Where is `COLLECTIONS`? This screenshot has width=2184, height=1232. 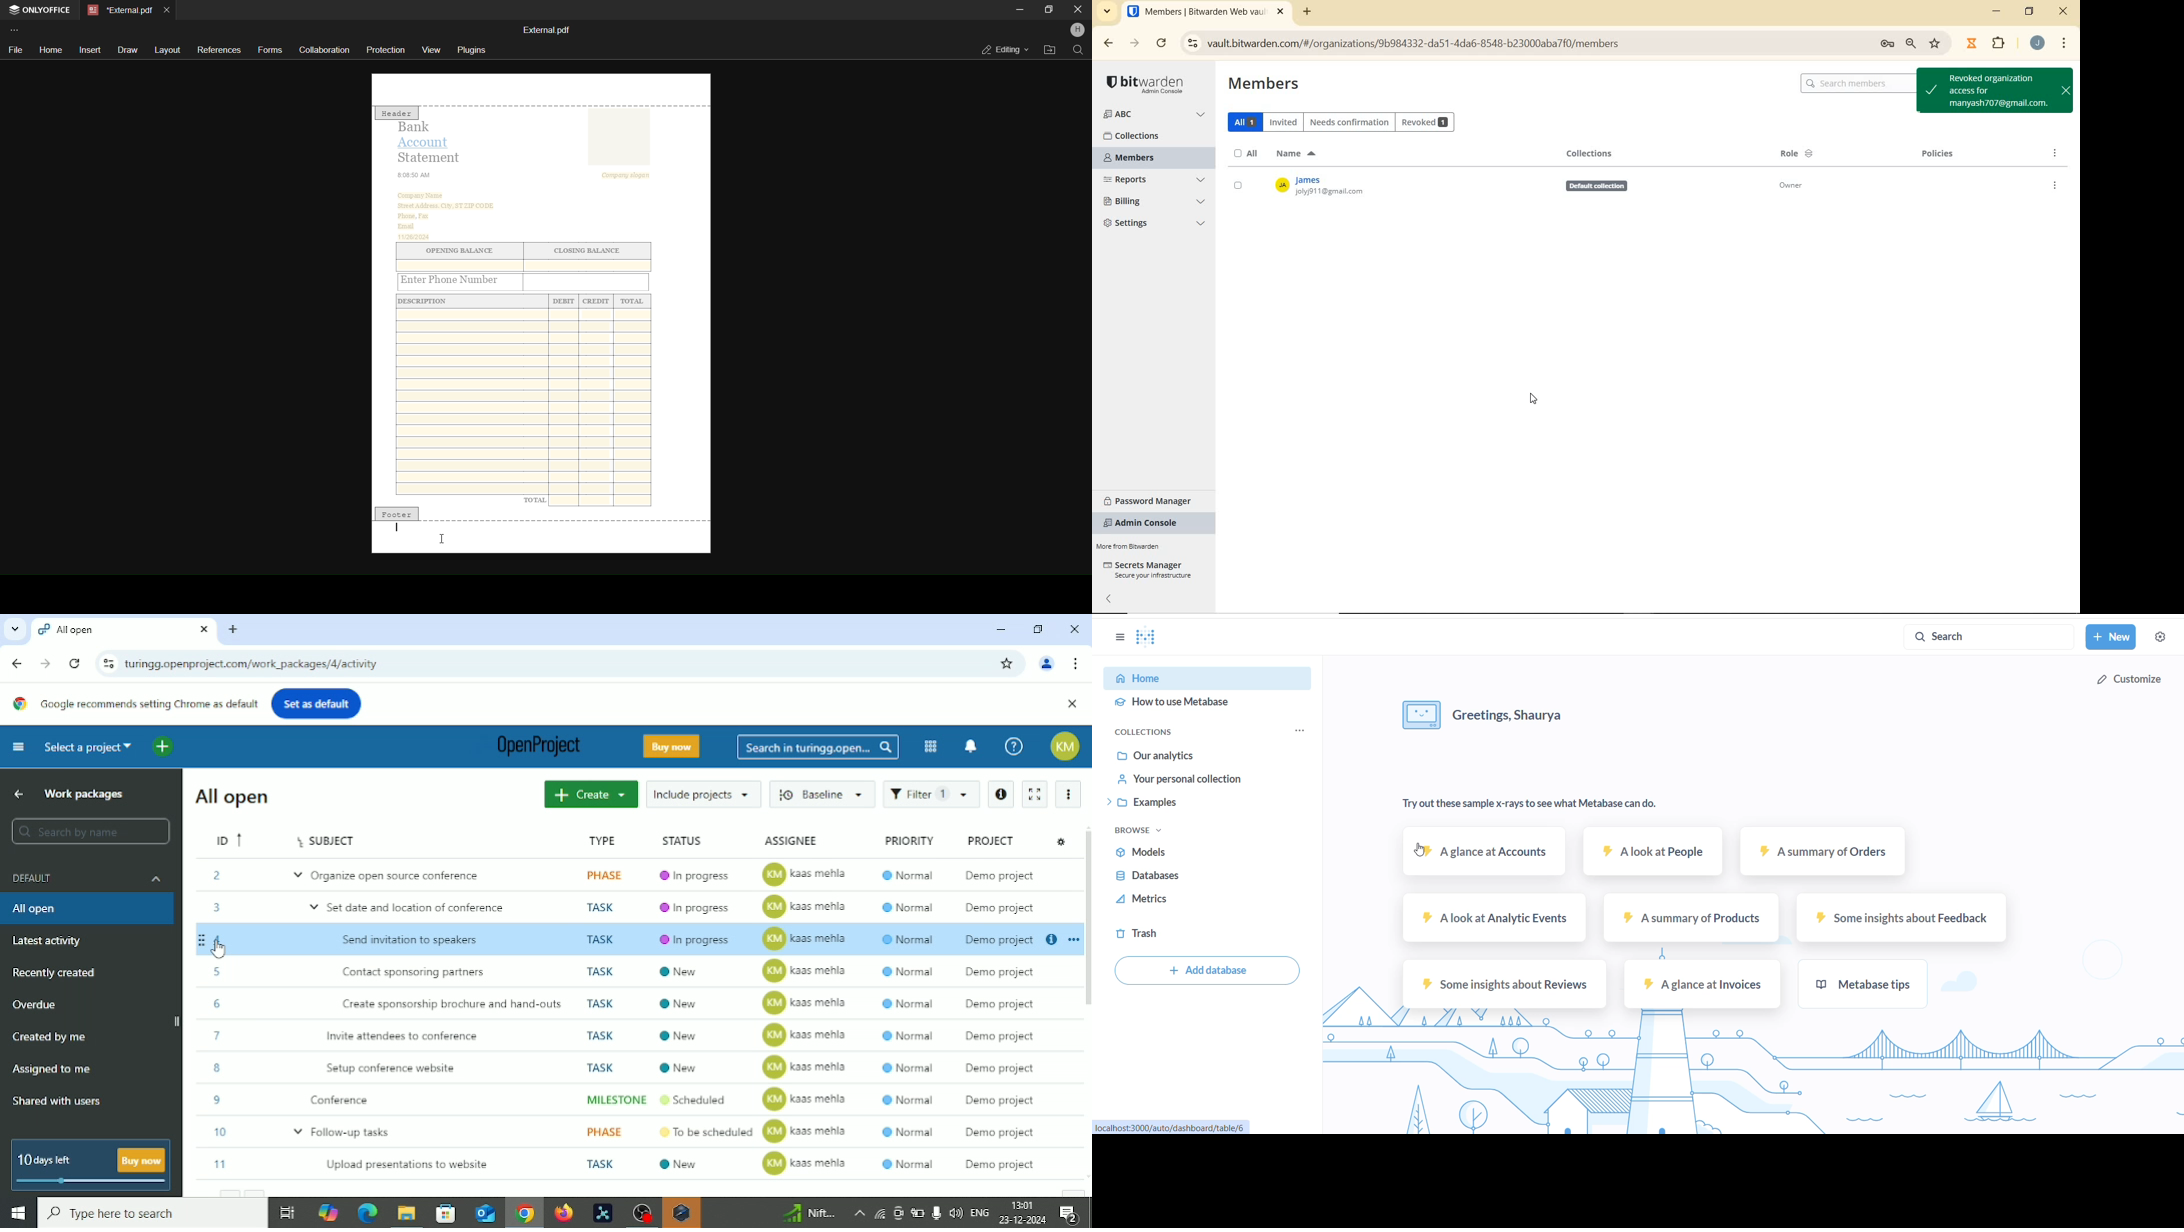
COLLECTIONS is located at coordinates (1143, 136).